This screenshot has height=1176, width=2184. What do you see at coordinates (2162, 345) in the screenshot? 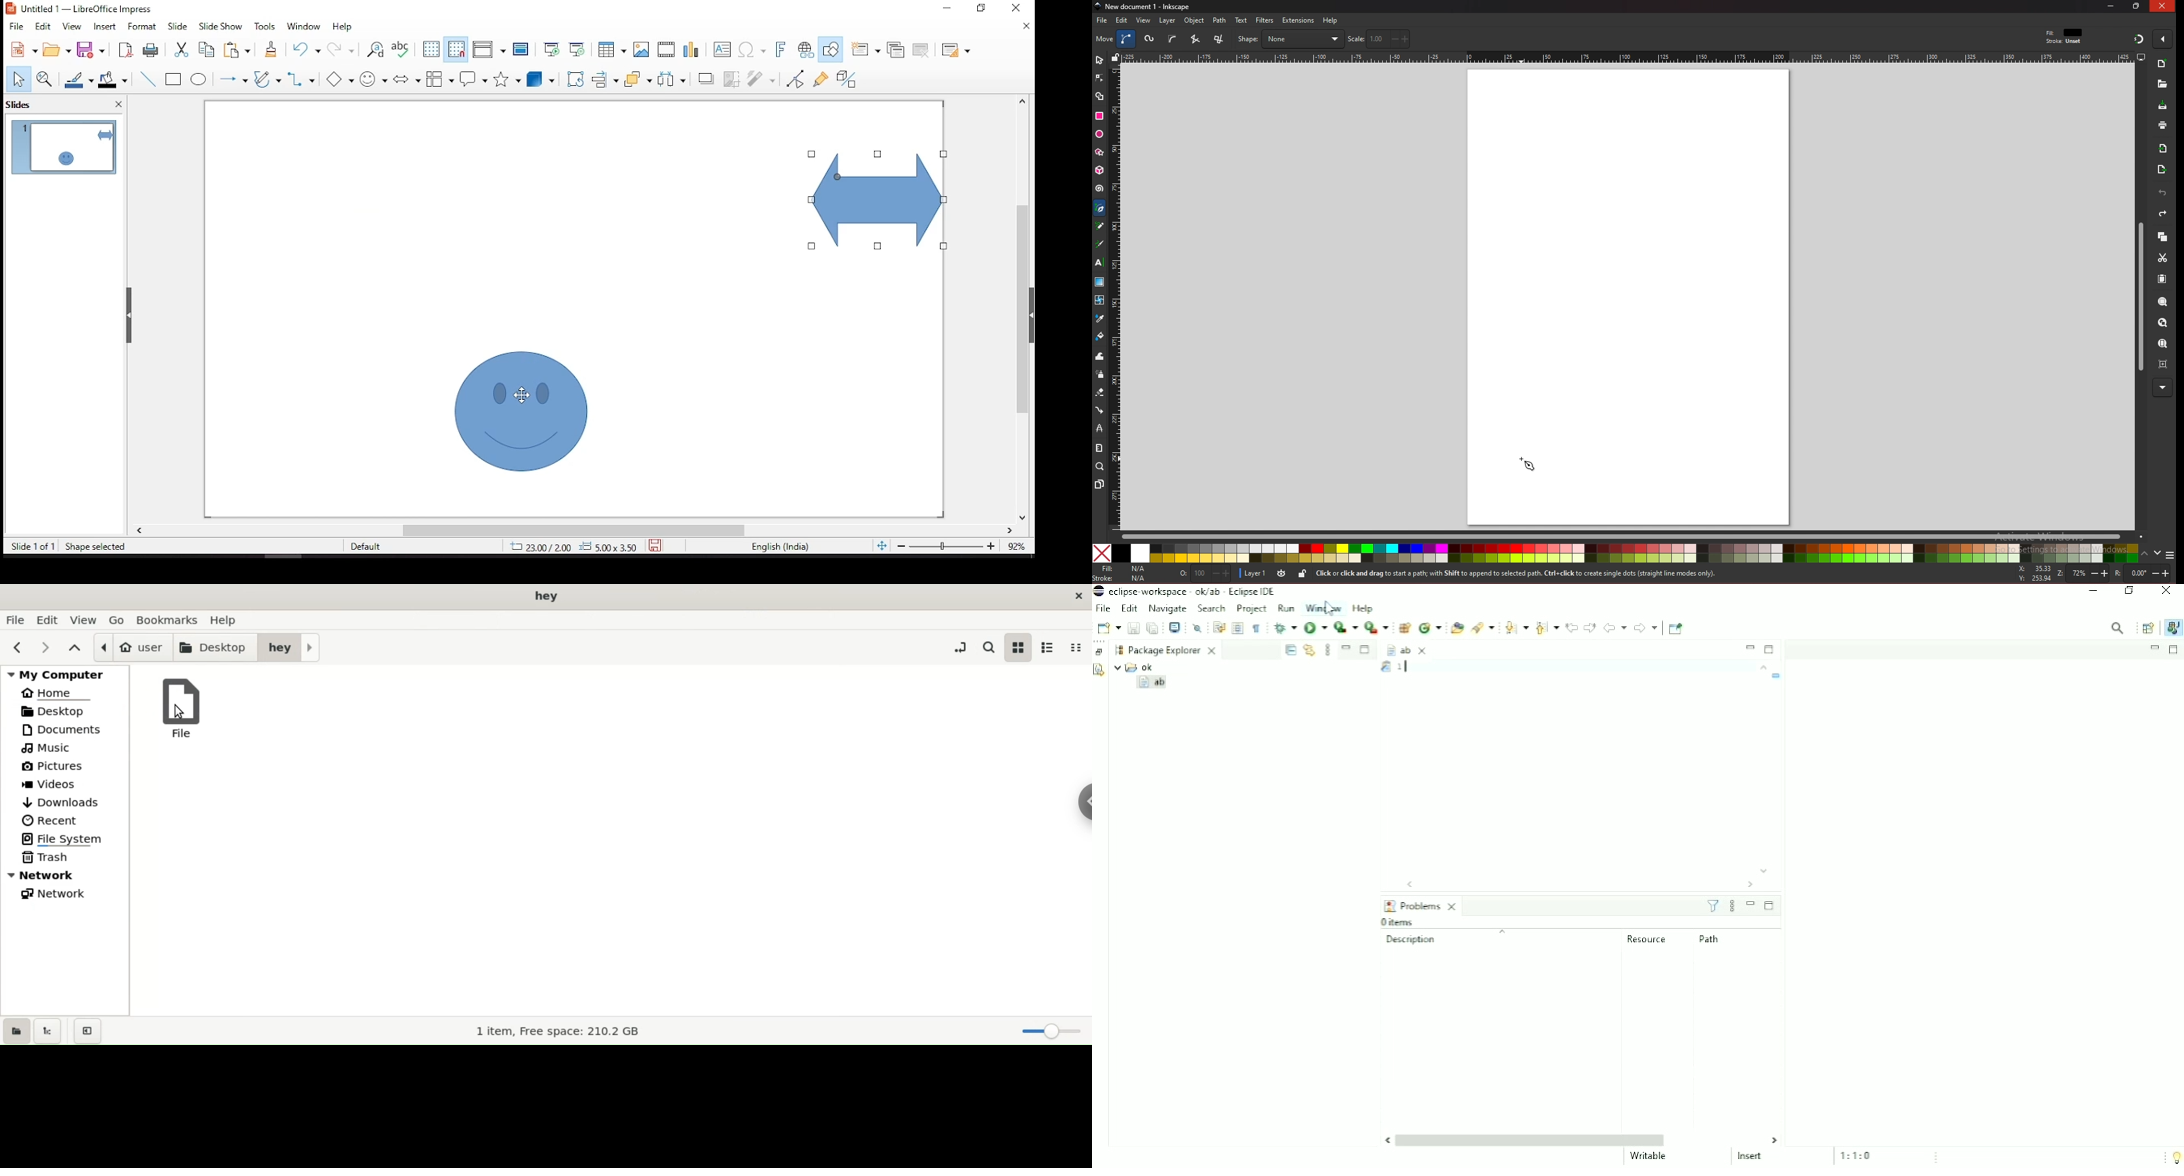
I see `zoom page` at bounding box center [2162, 345].